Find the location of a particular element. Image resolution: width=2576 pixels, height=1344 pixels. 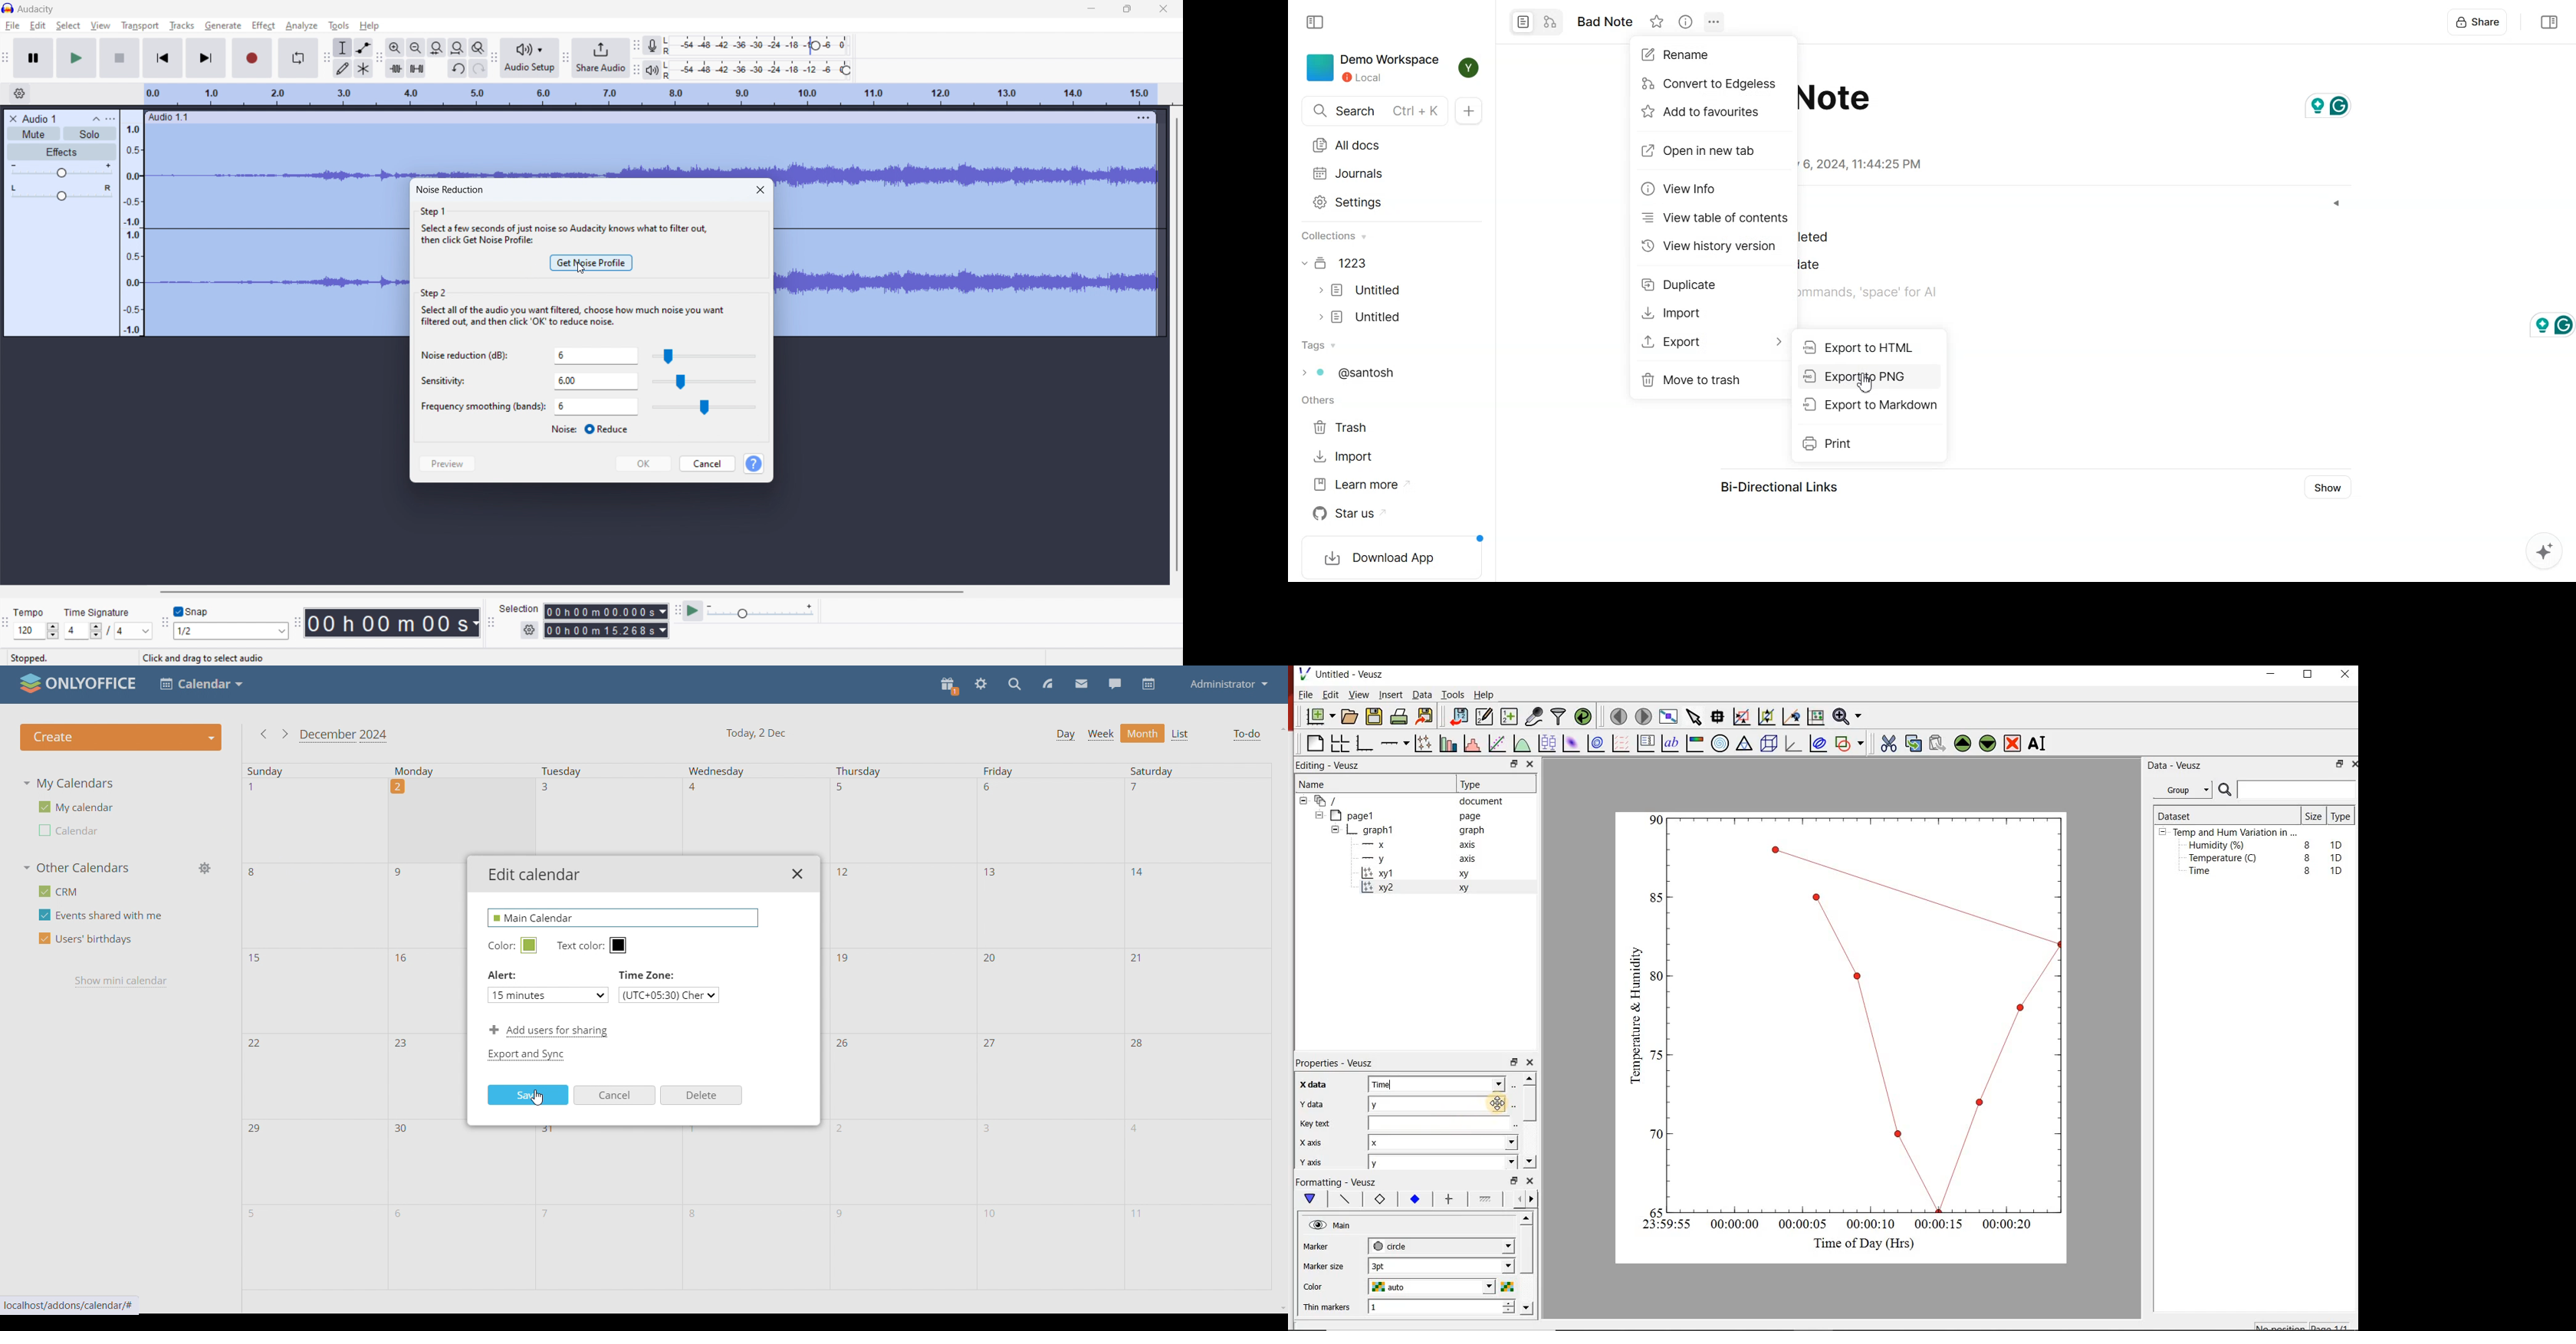

plot covariance ellipses is located at coordinates (1822, 746).